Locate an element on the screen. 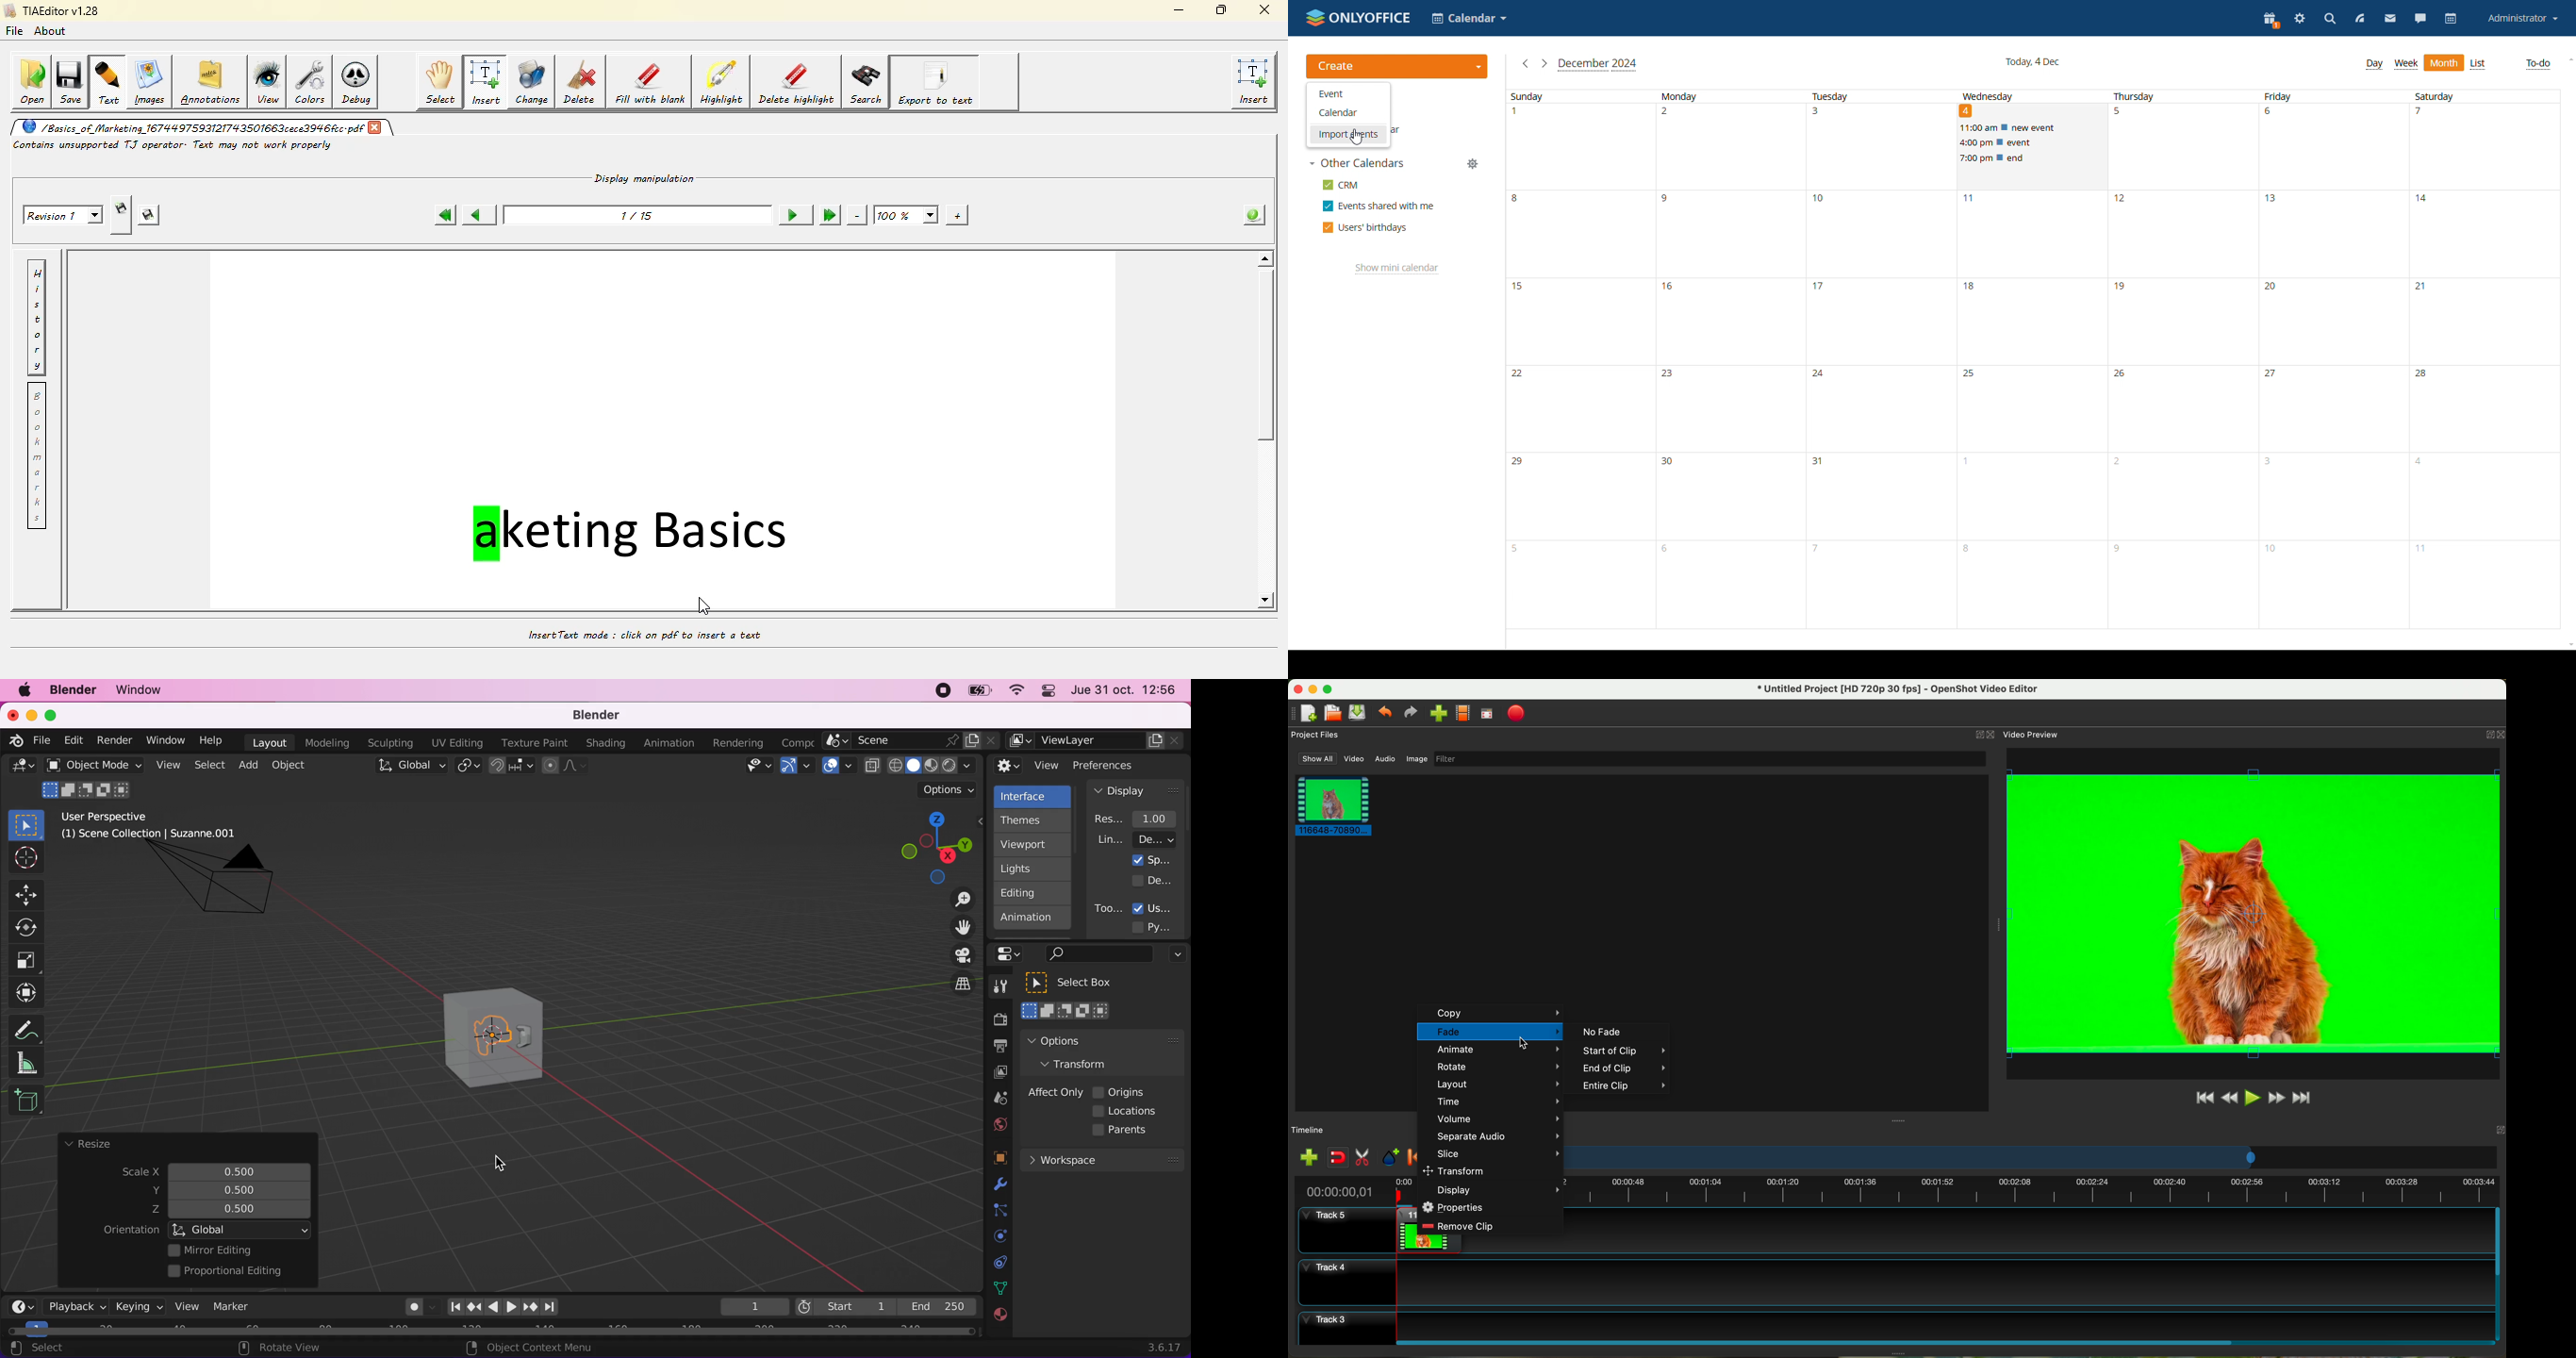 The height and width of the screenshot is (1372, 2576). user perspective (1) scene collection | suzzane.001 is located at coordinates (156, 827).